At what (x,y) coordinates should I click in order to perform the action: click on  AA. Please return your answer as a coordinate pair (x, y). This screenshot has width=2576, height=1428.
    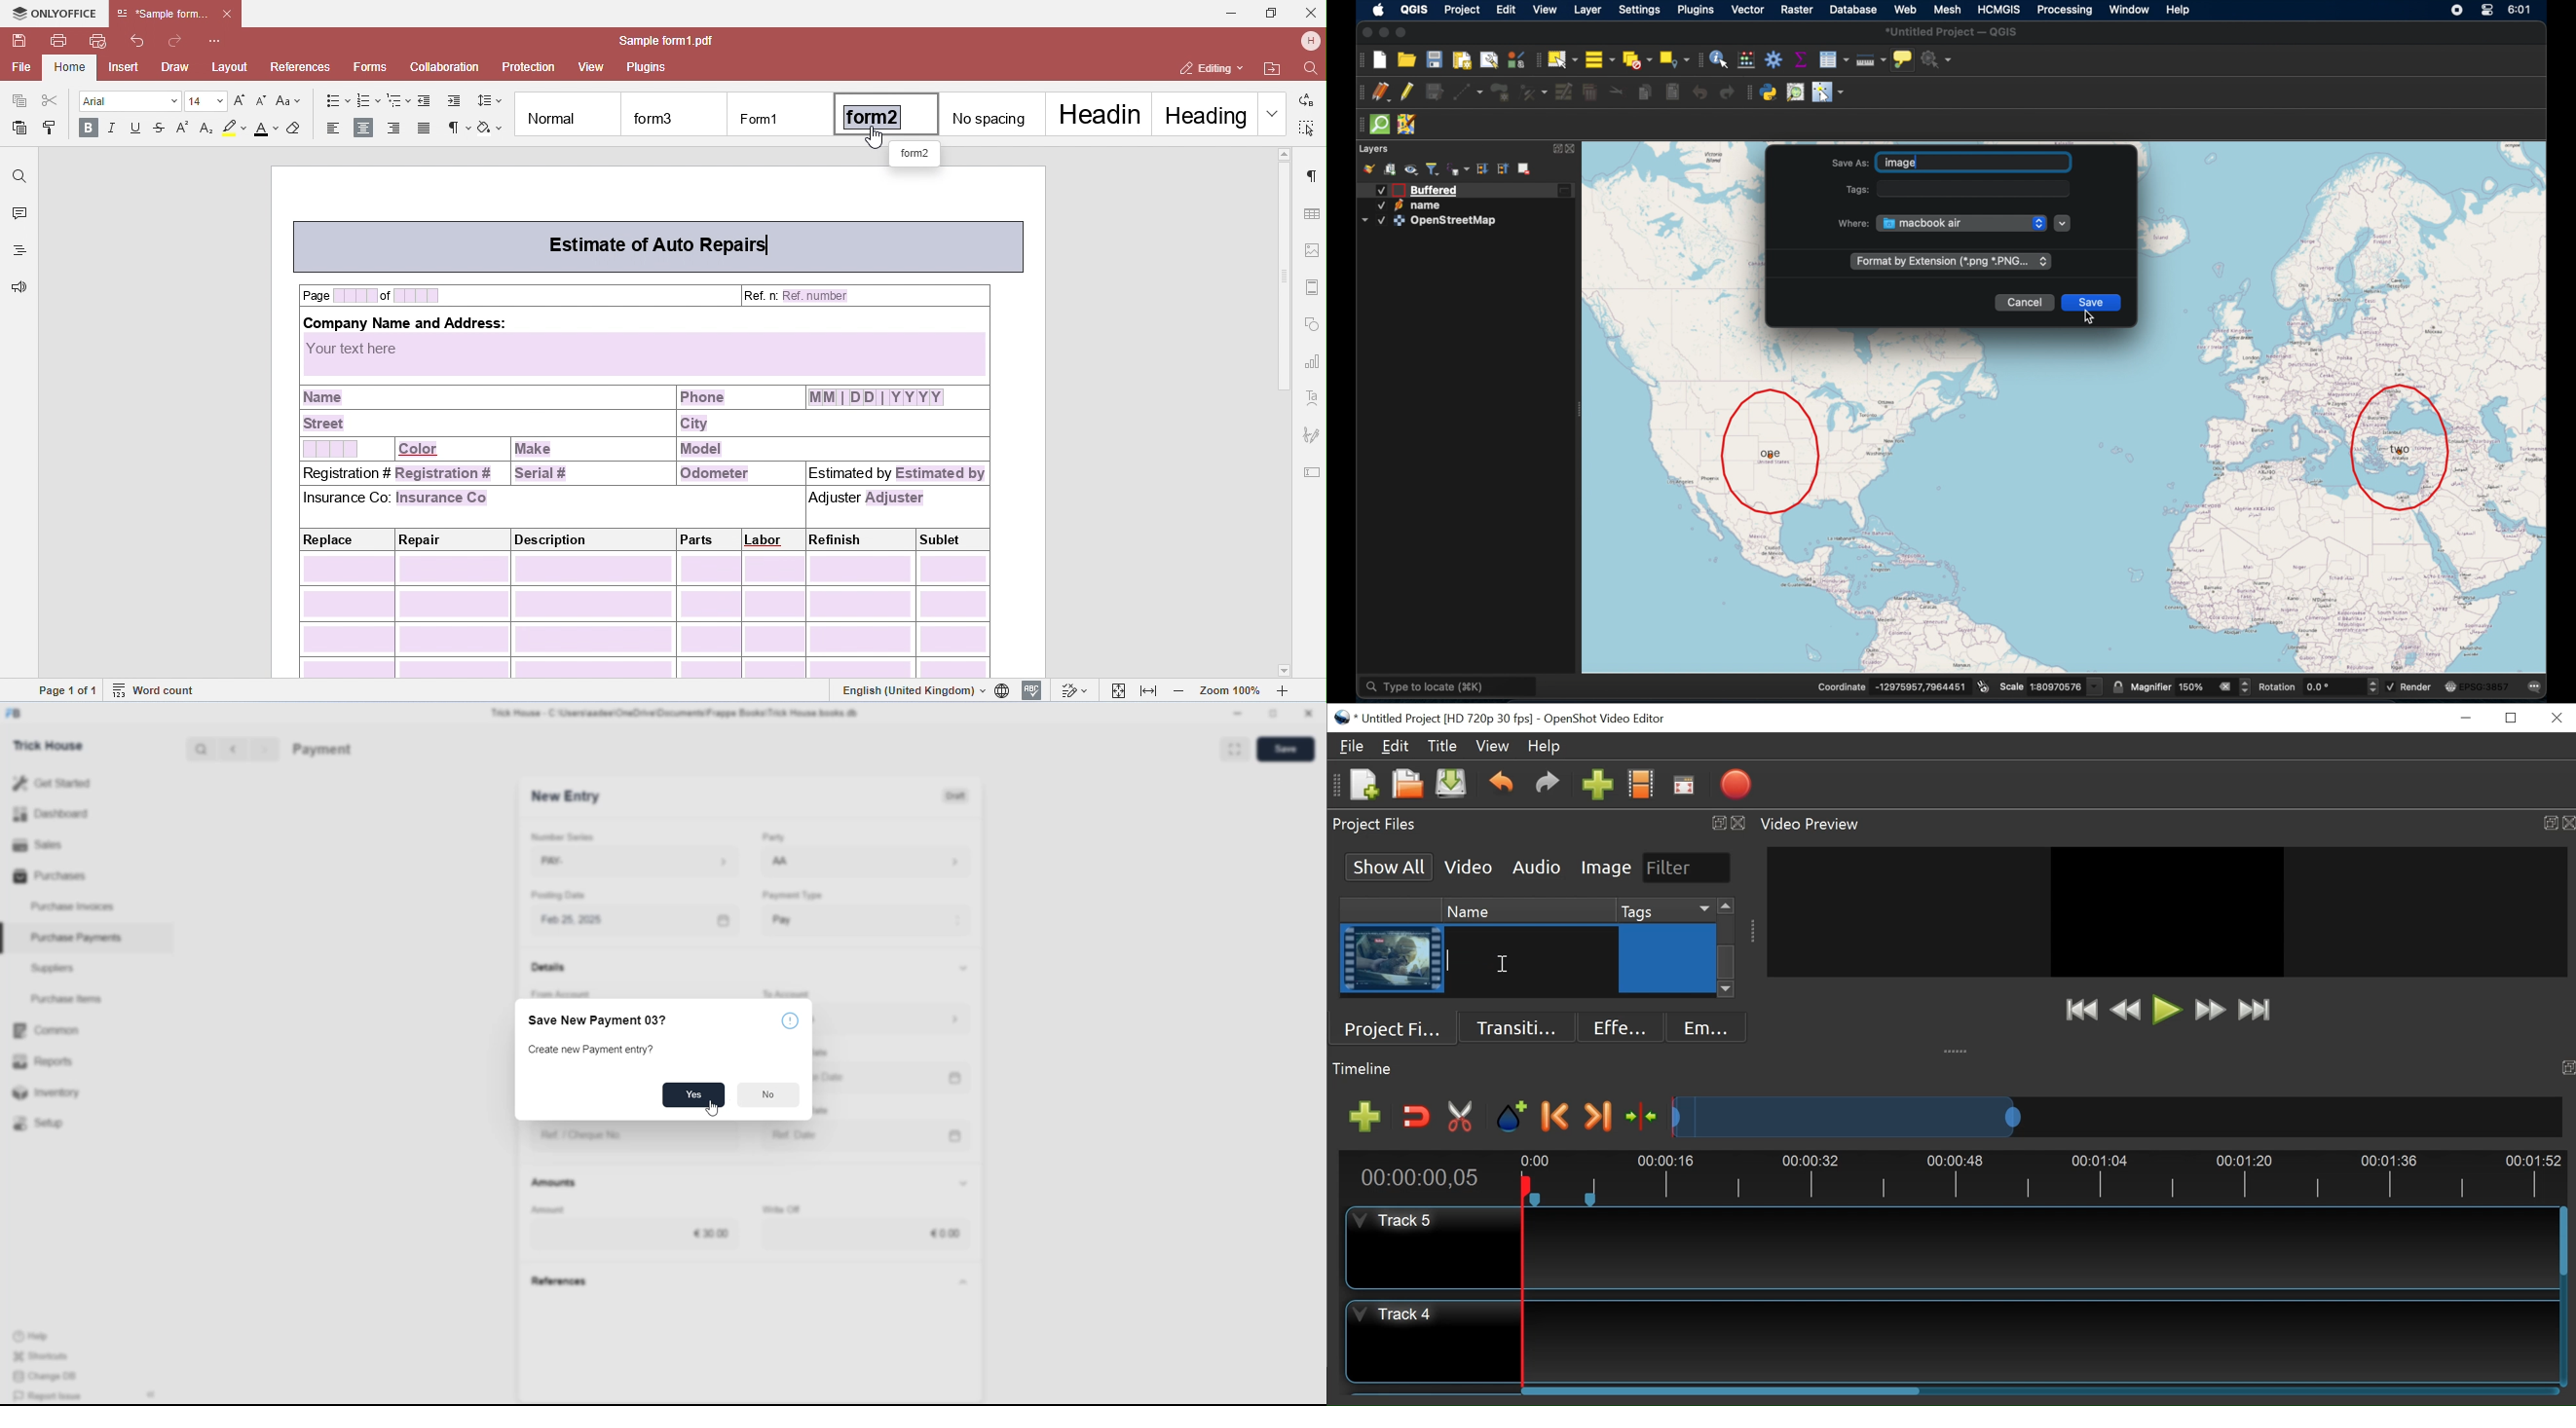
    Looking at the image, I should click on (781, 863).